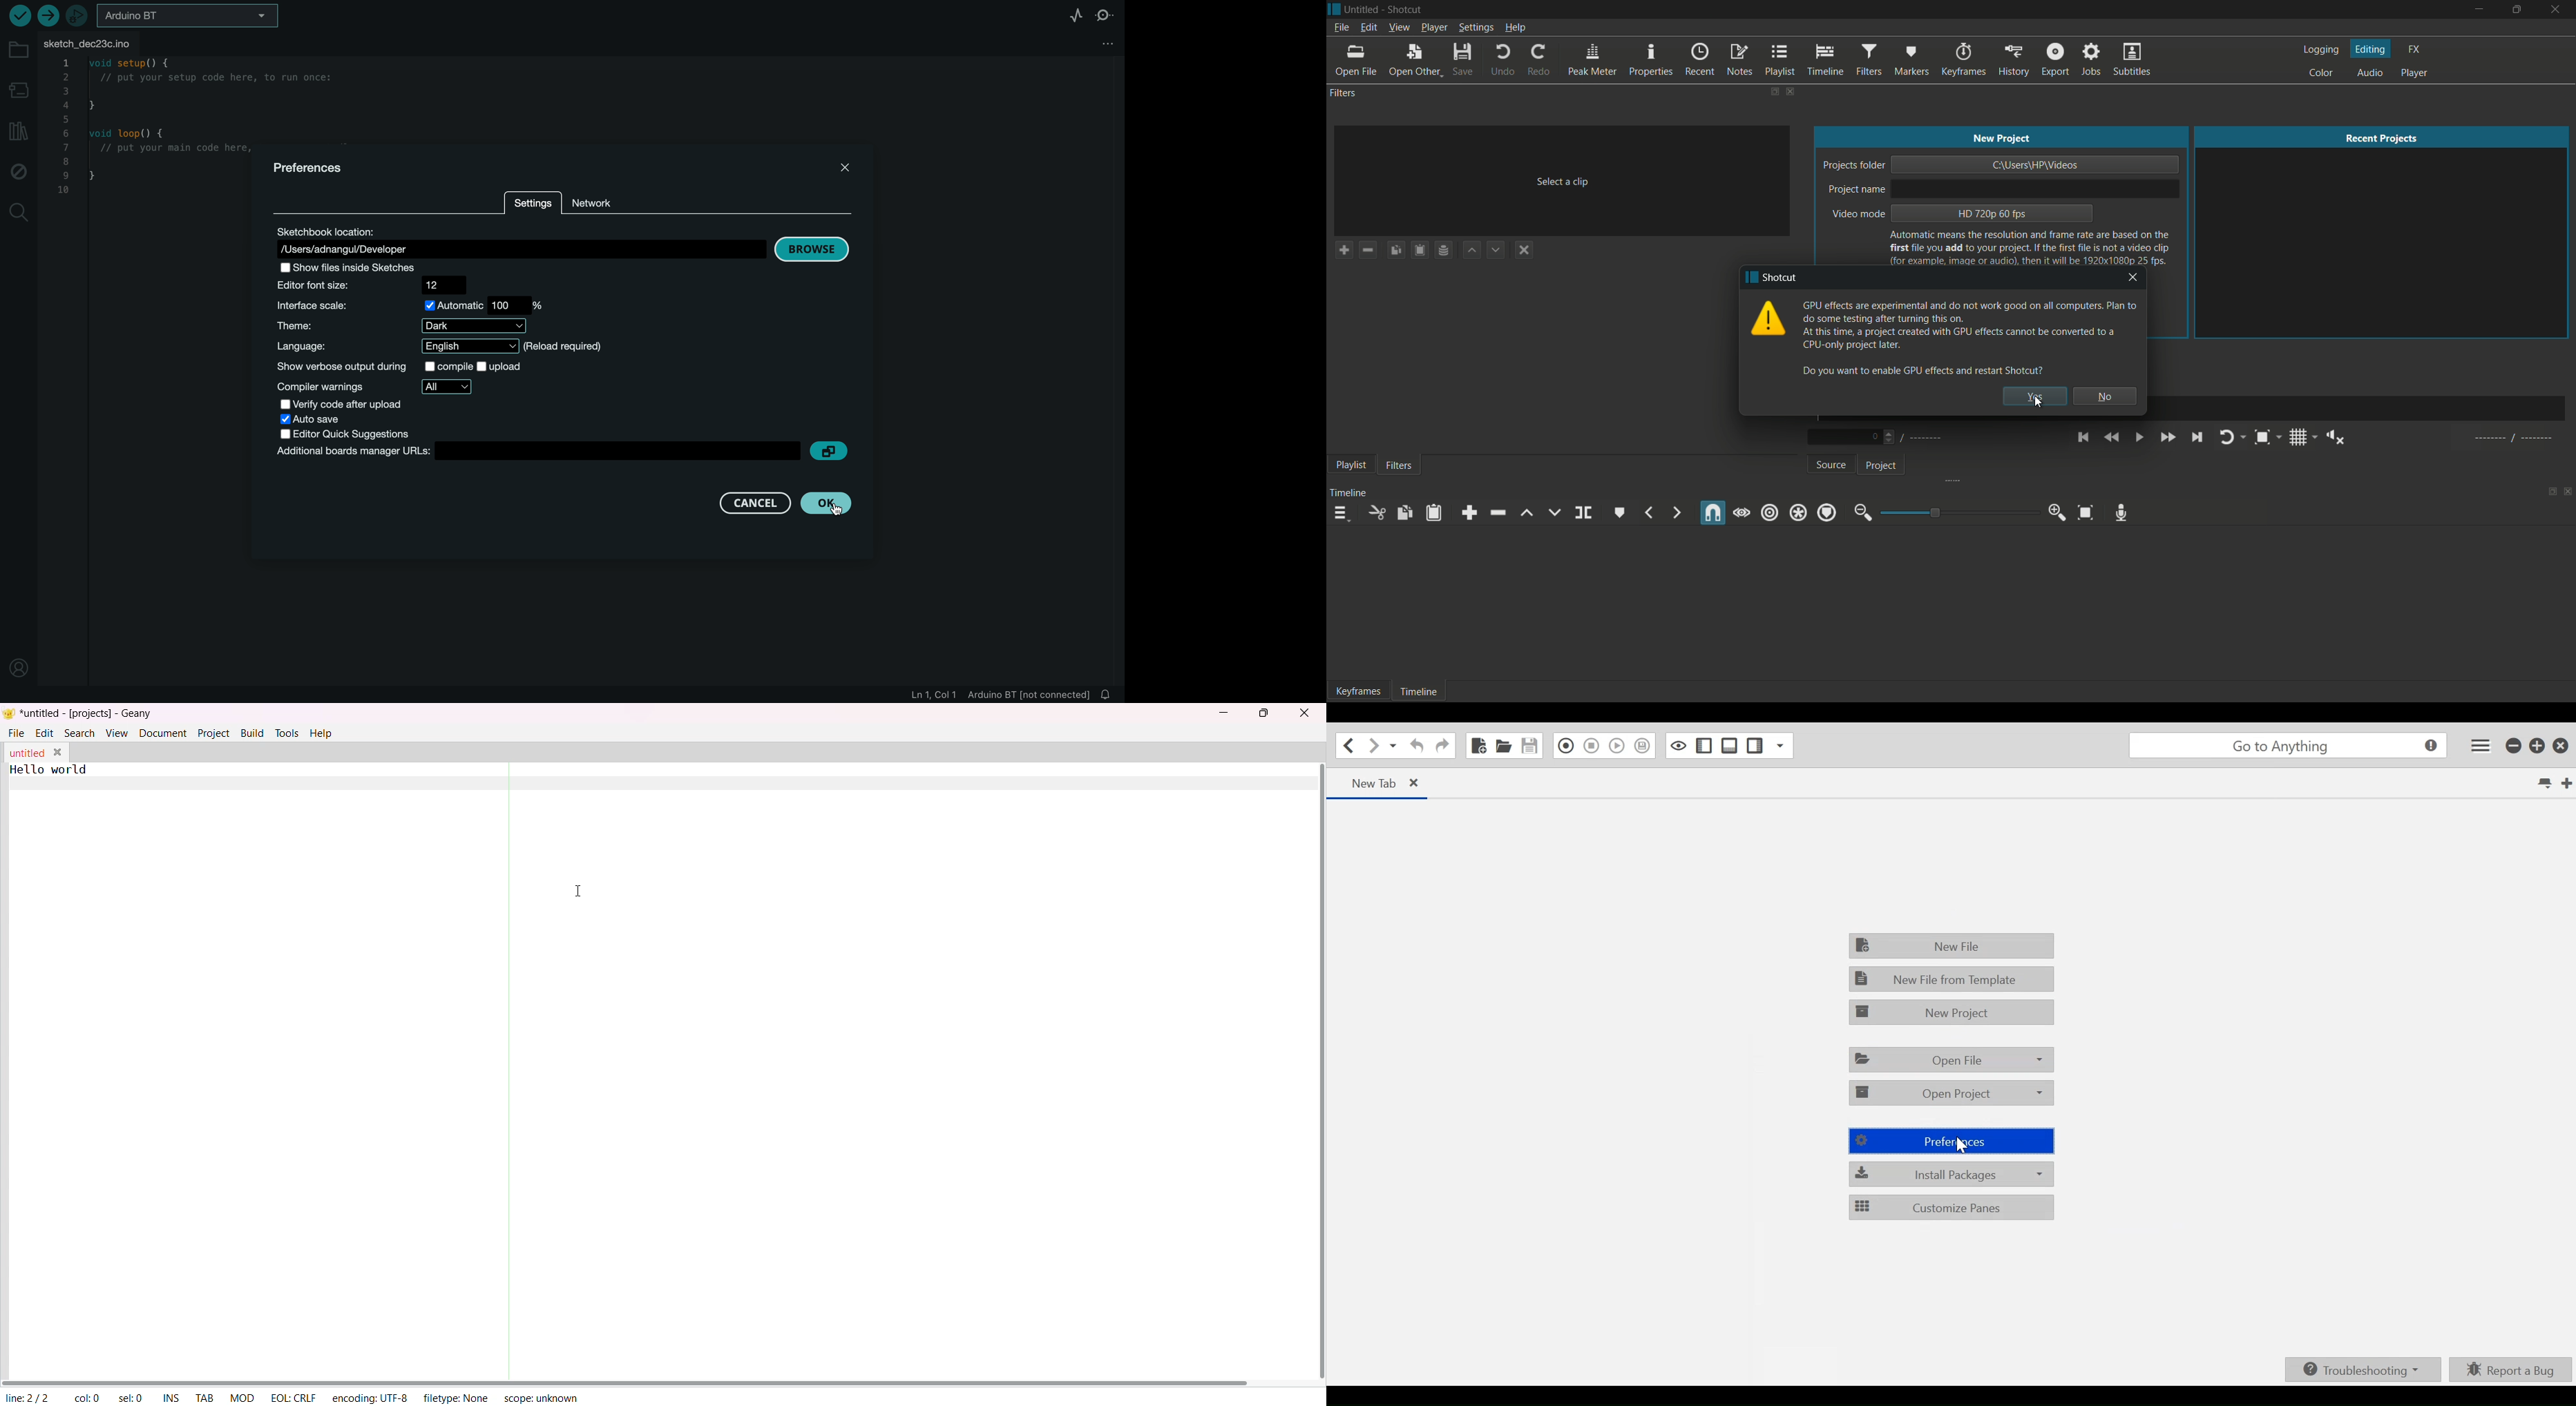  What do you see at coordinates (1869, 61) in the screenshot?
I see `filters` at bounding box center [1869, 61].